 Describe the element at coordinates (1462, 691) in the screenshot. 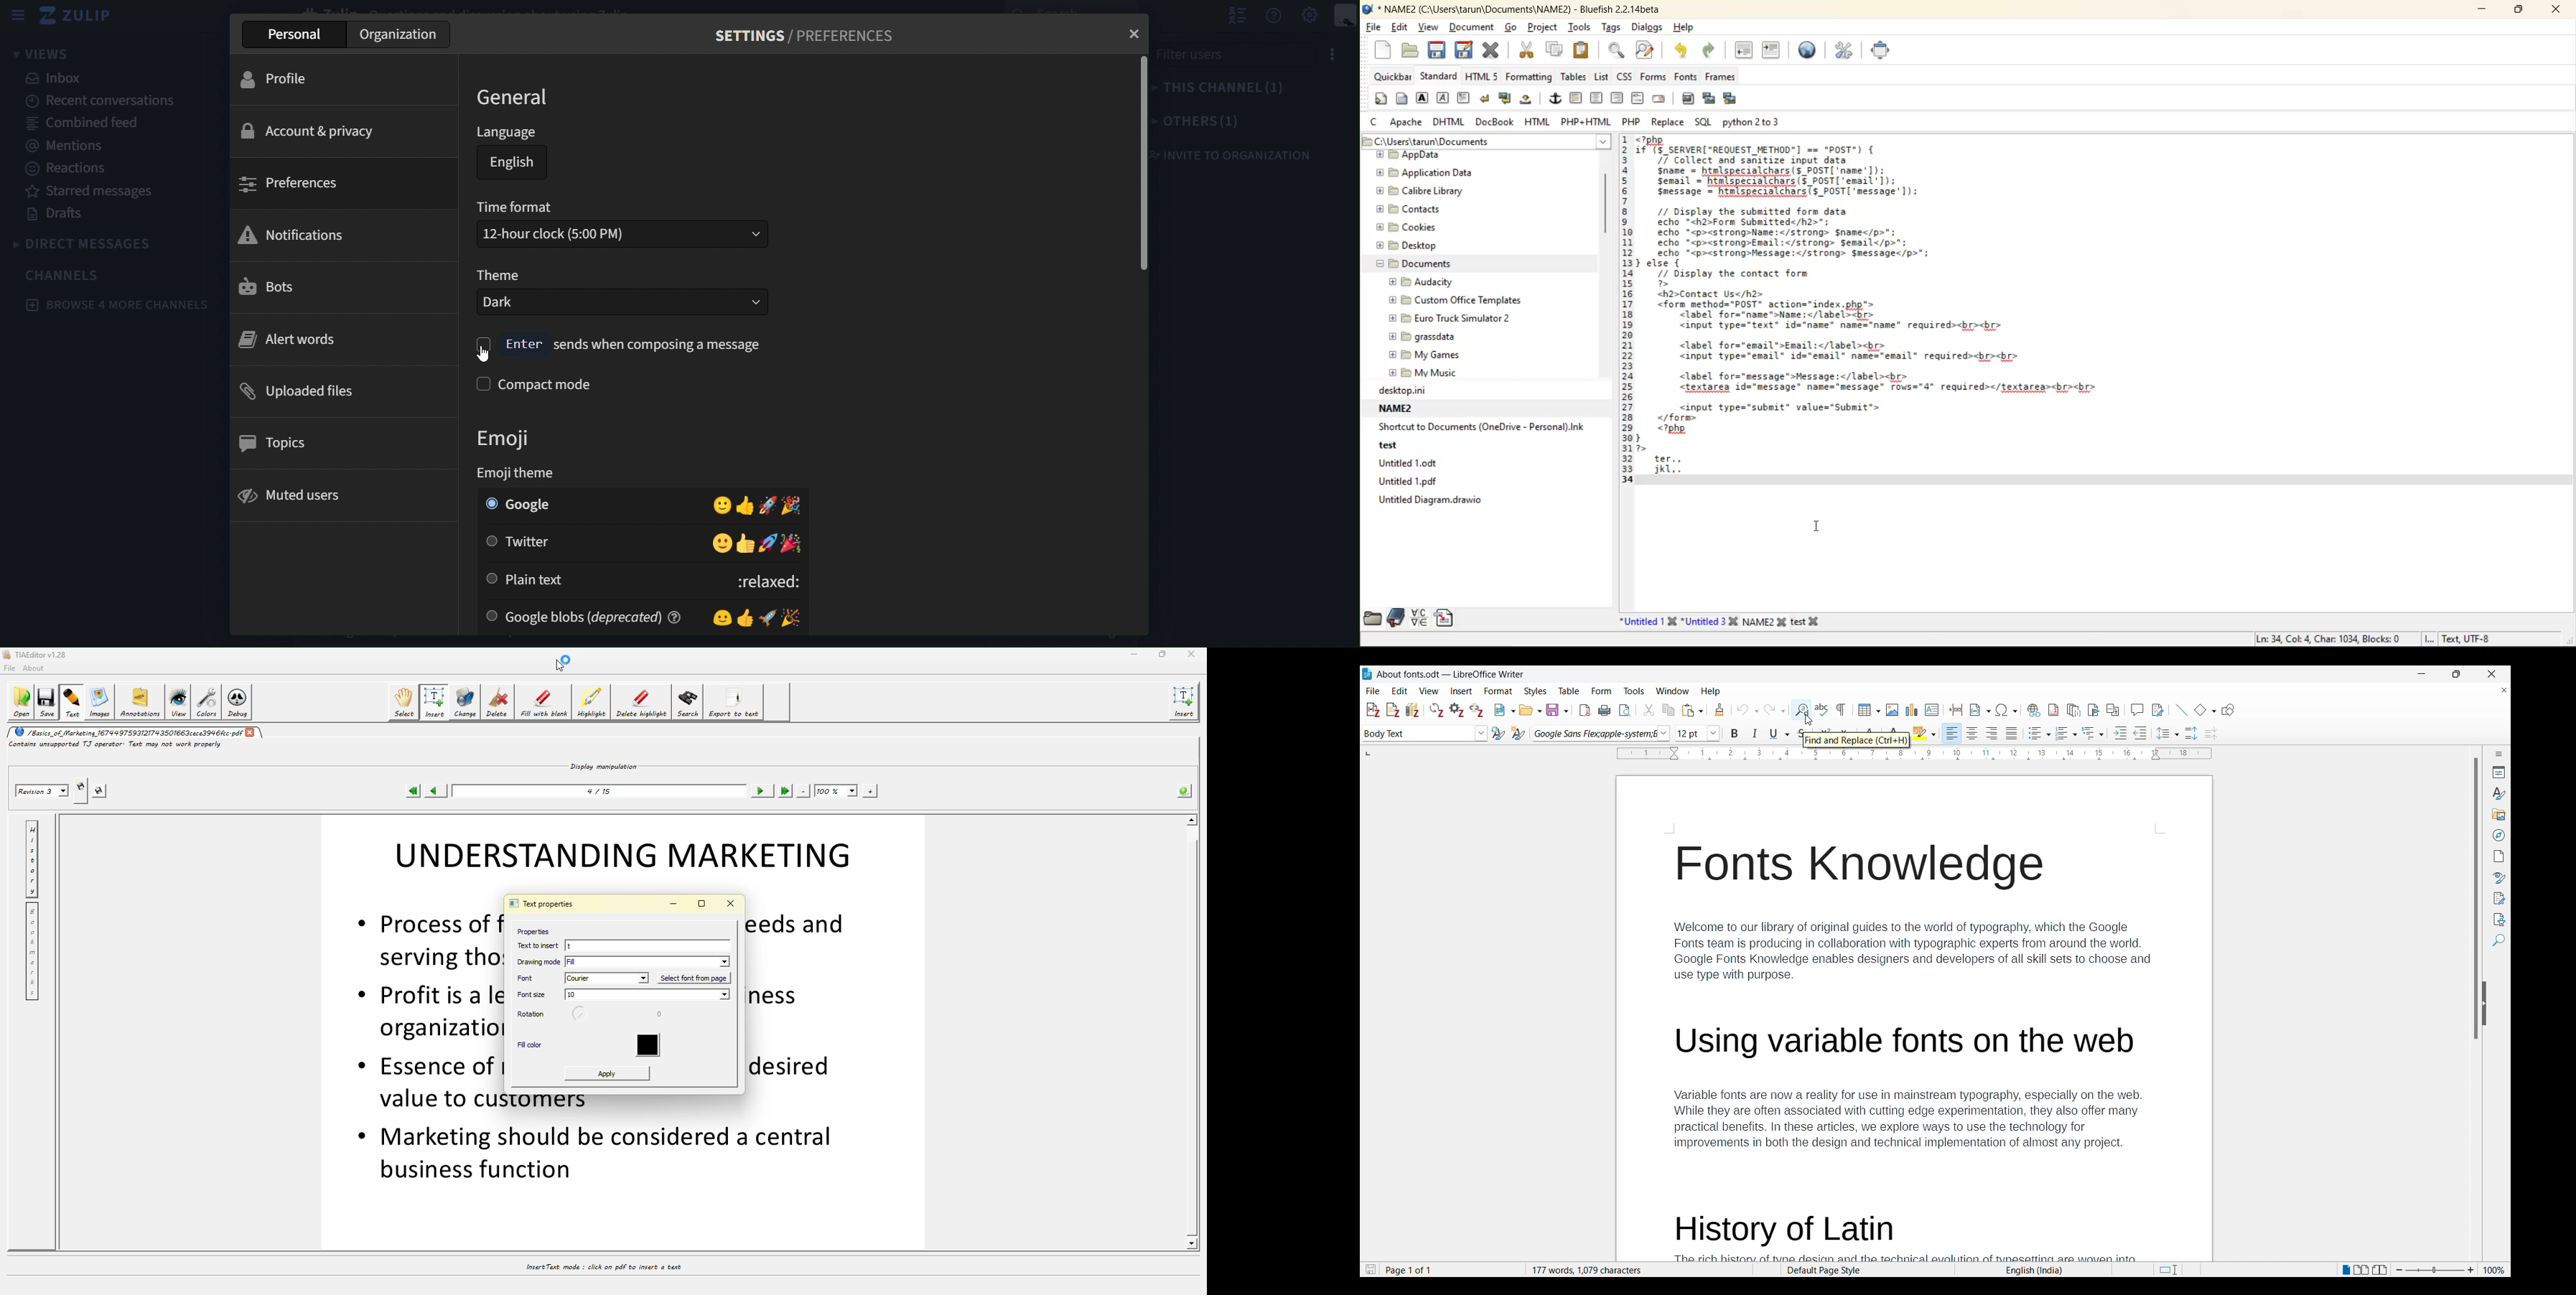

I see `Insert menu` at that location.